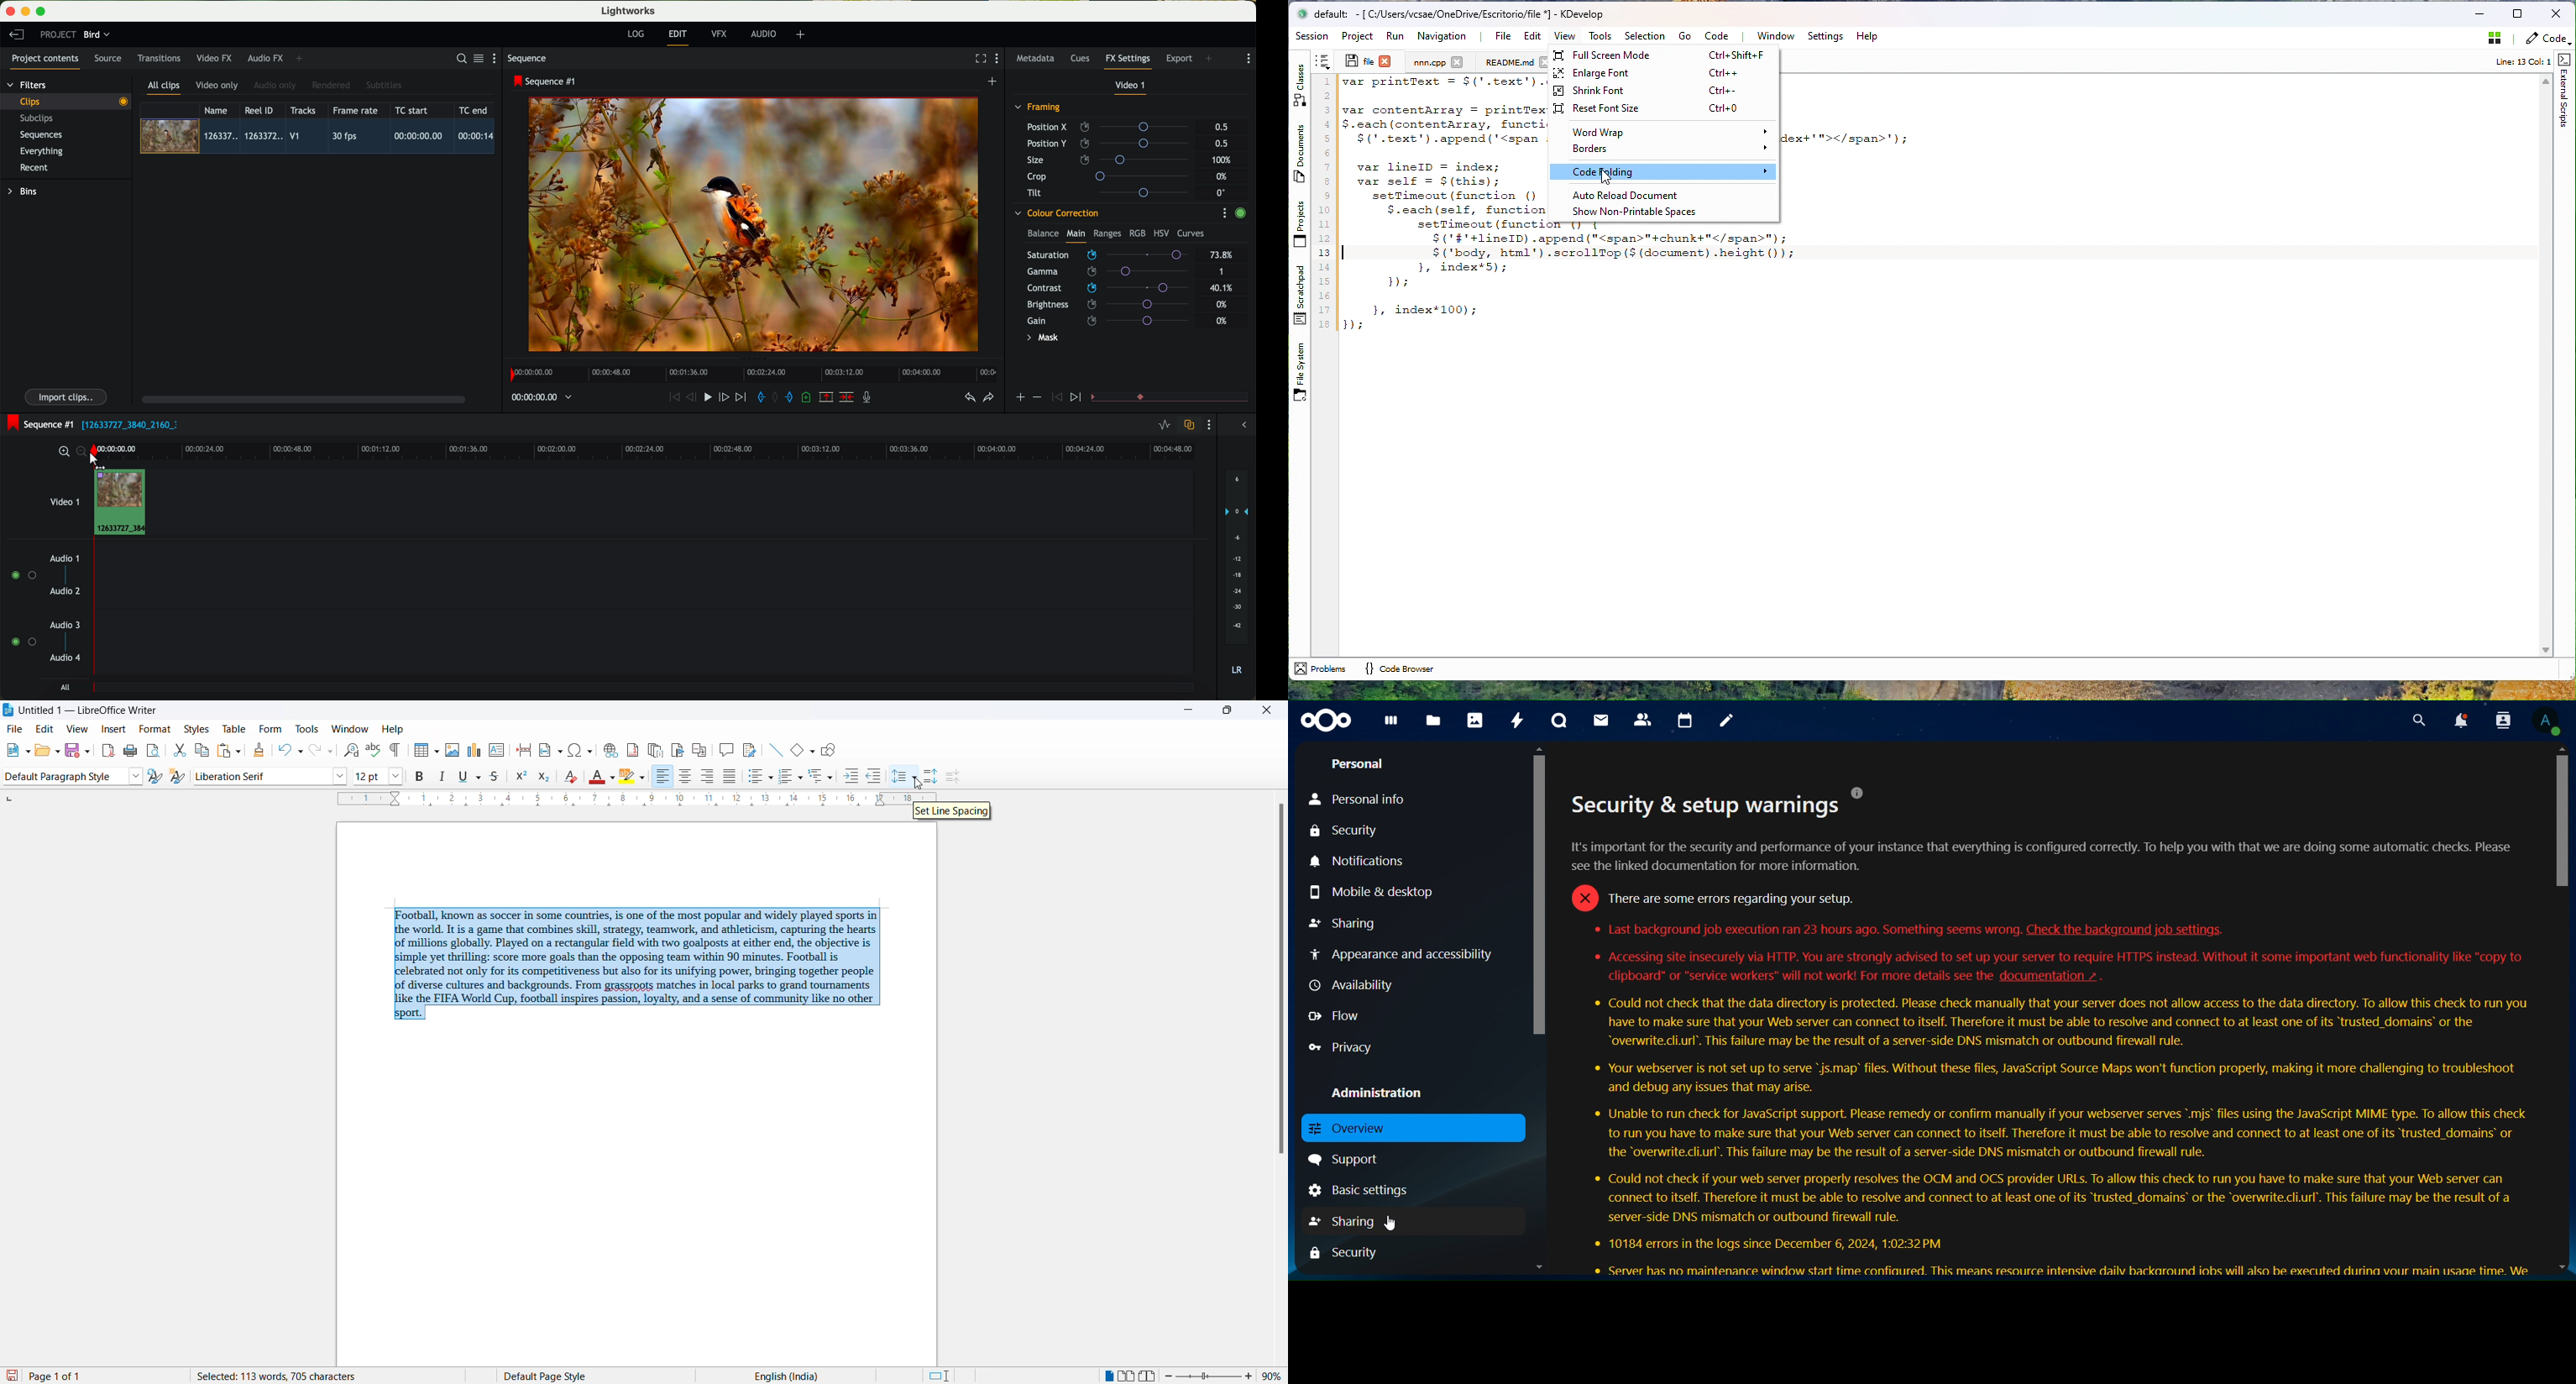  Describe the element at coordinates (527, 58) in the screenshot. I see `sequence` at that location.